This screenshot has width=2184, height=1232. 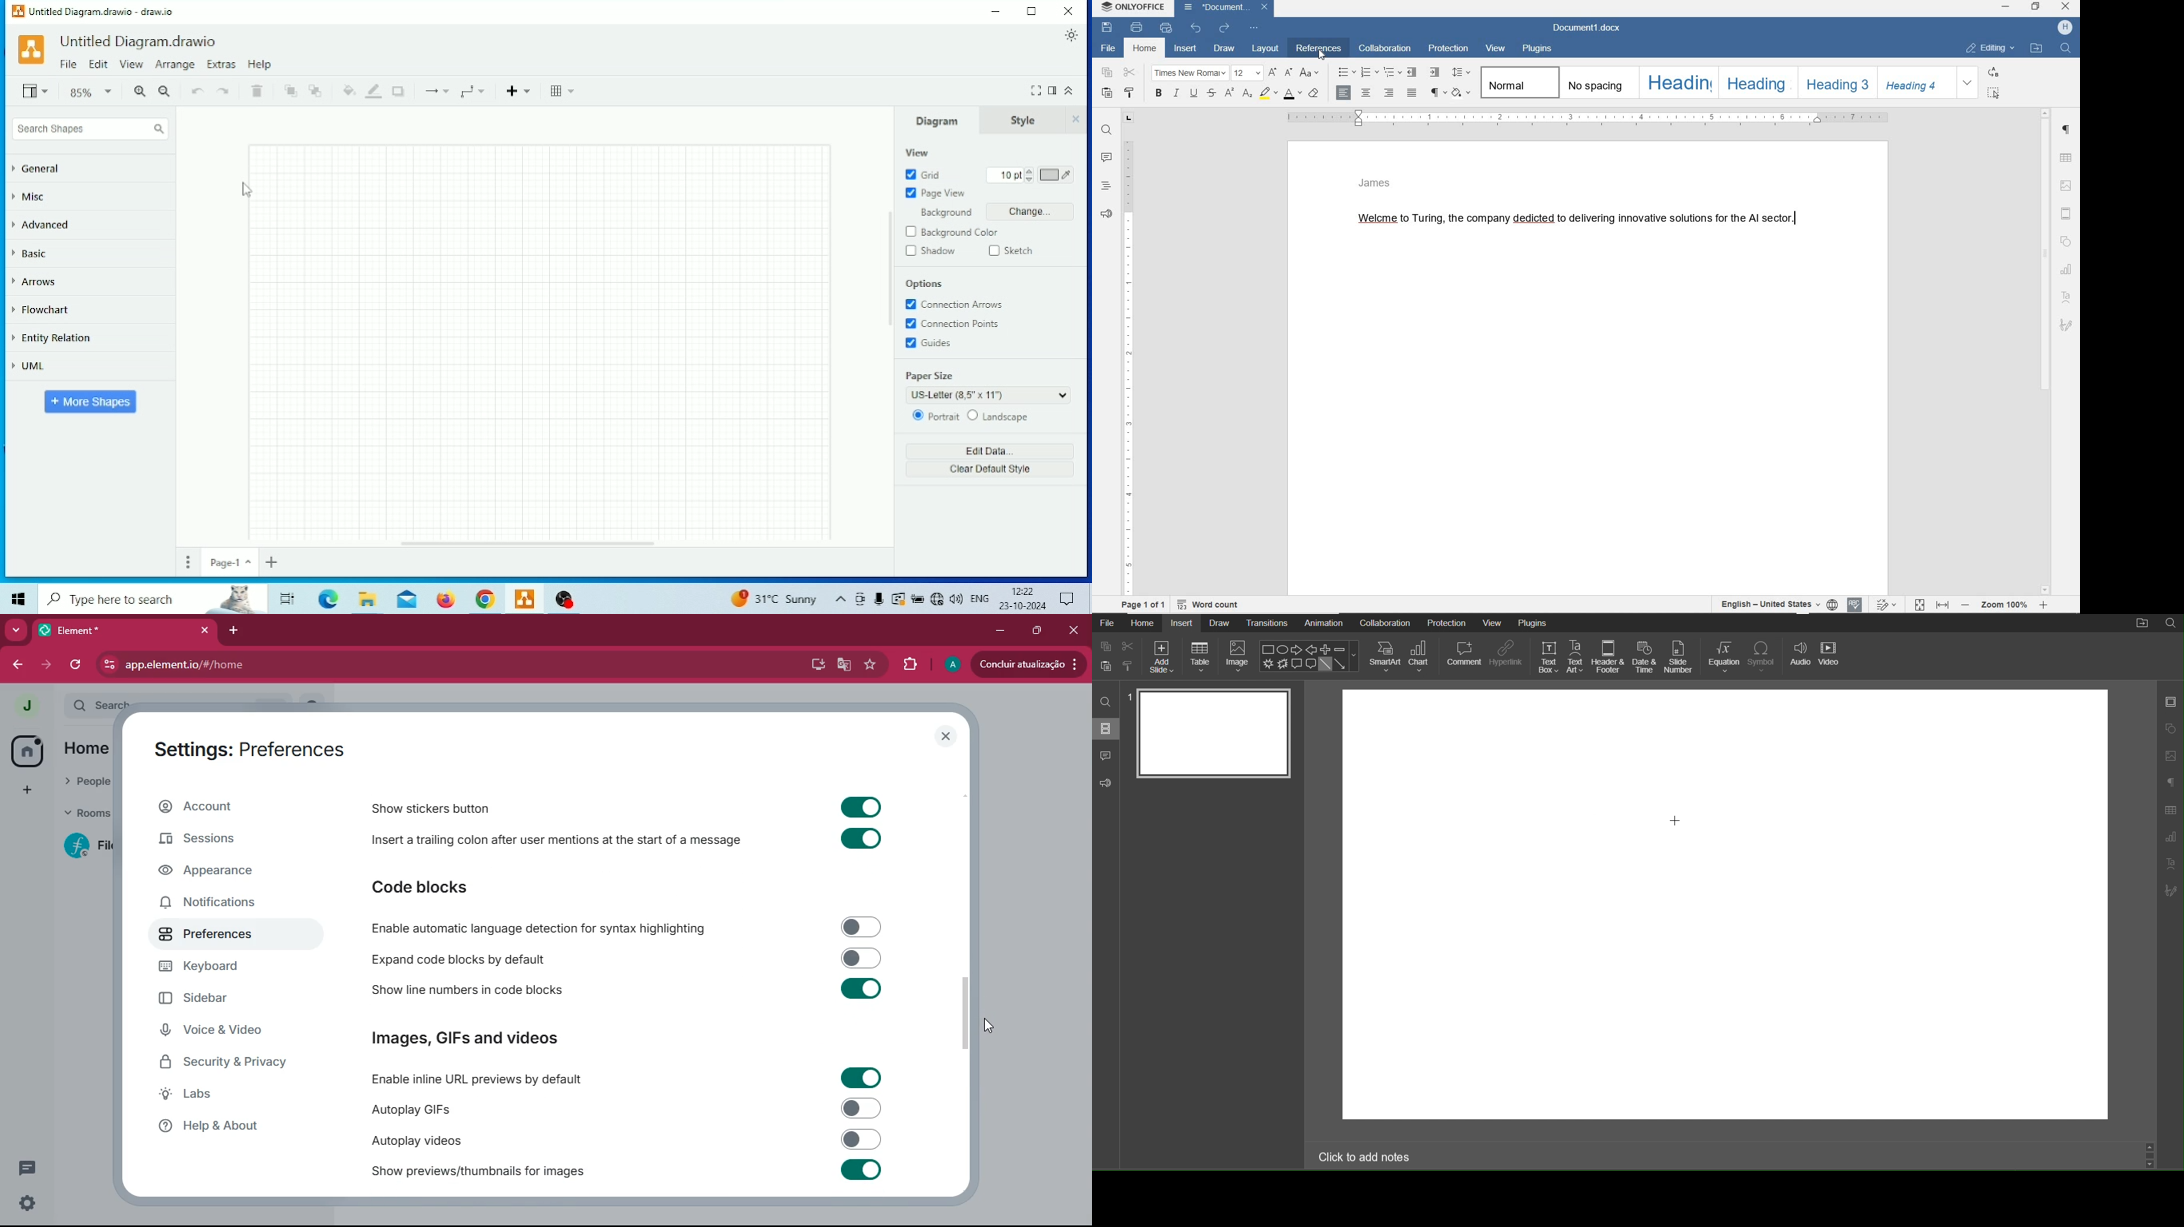 I want to click on , so click(x=861, y=1170).